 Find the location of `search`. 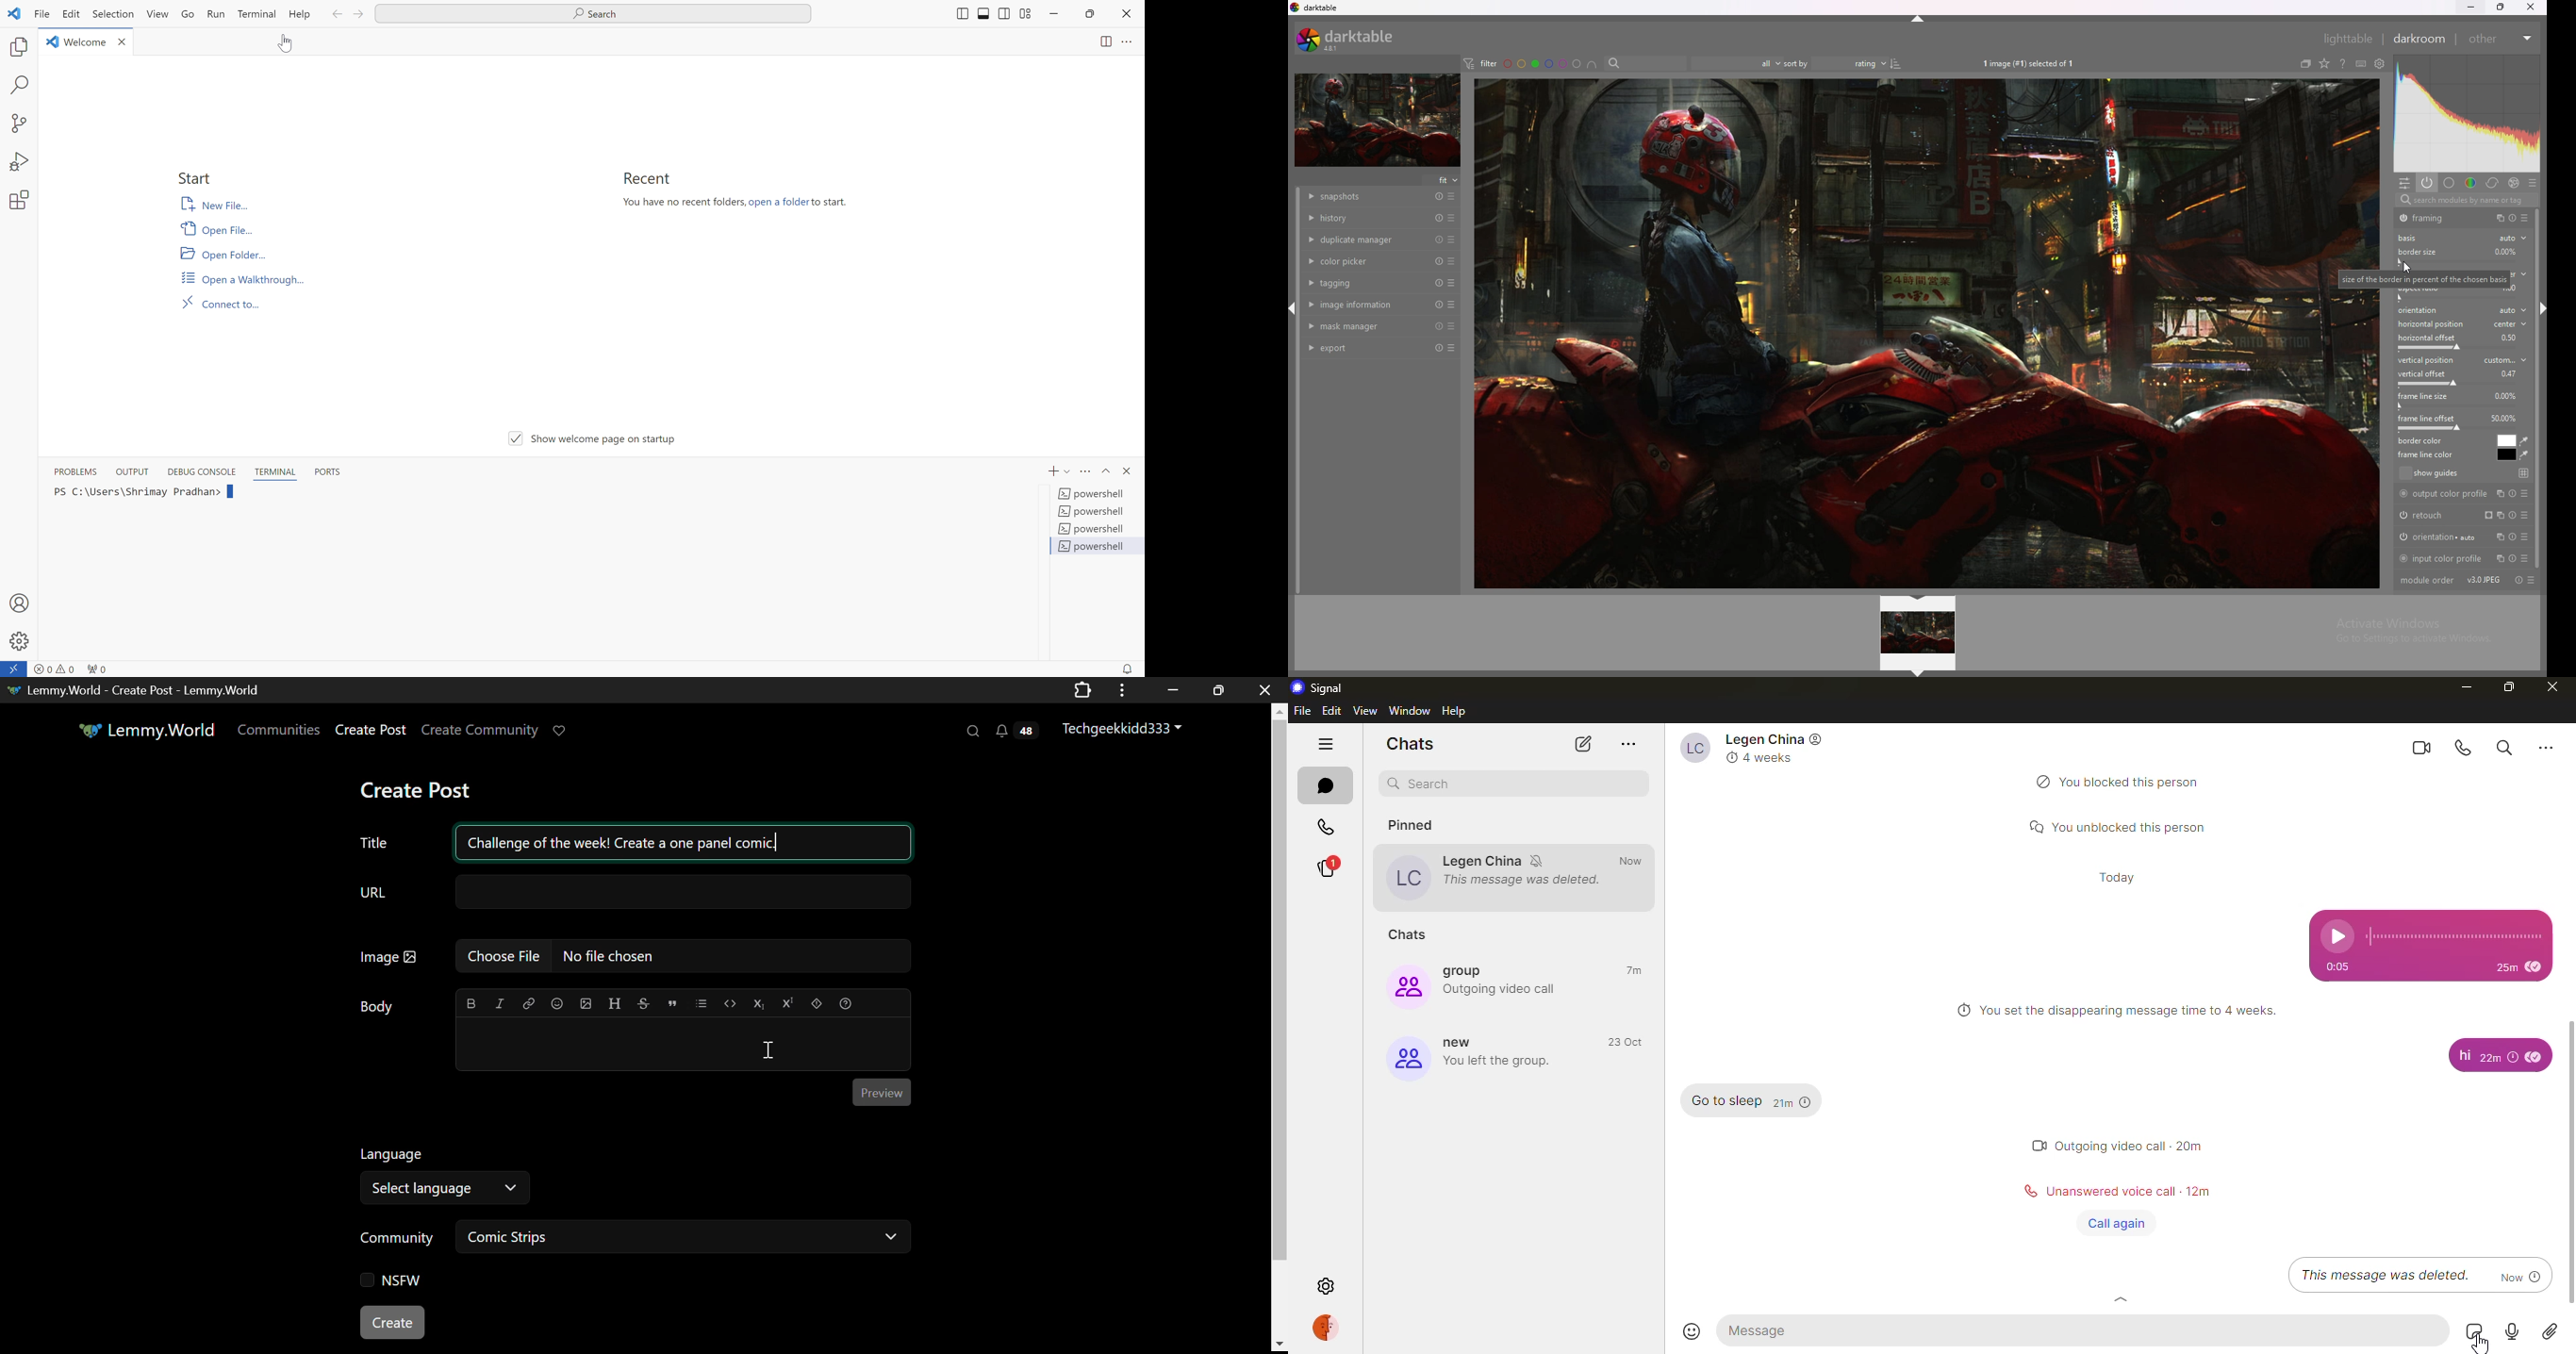

search is located at coordinates (21, 85).